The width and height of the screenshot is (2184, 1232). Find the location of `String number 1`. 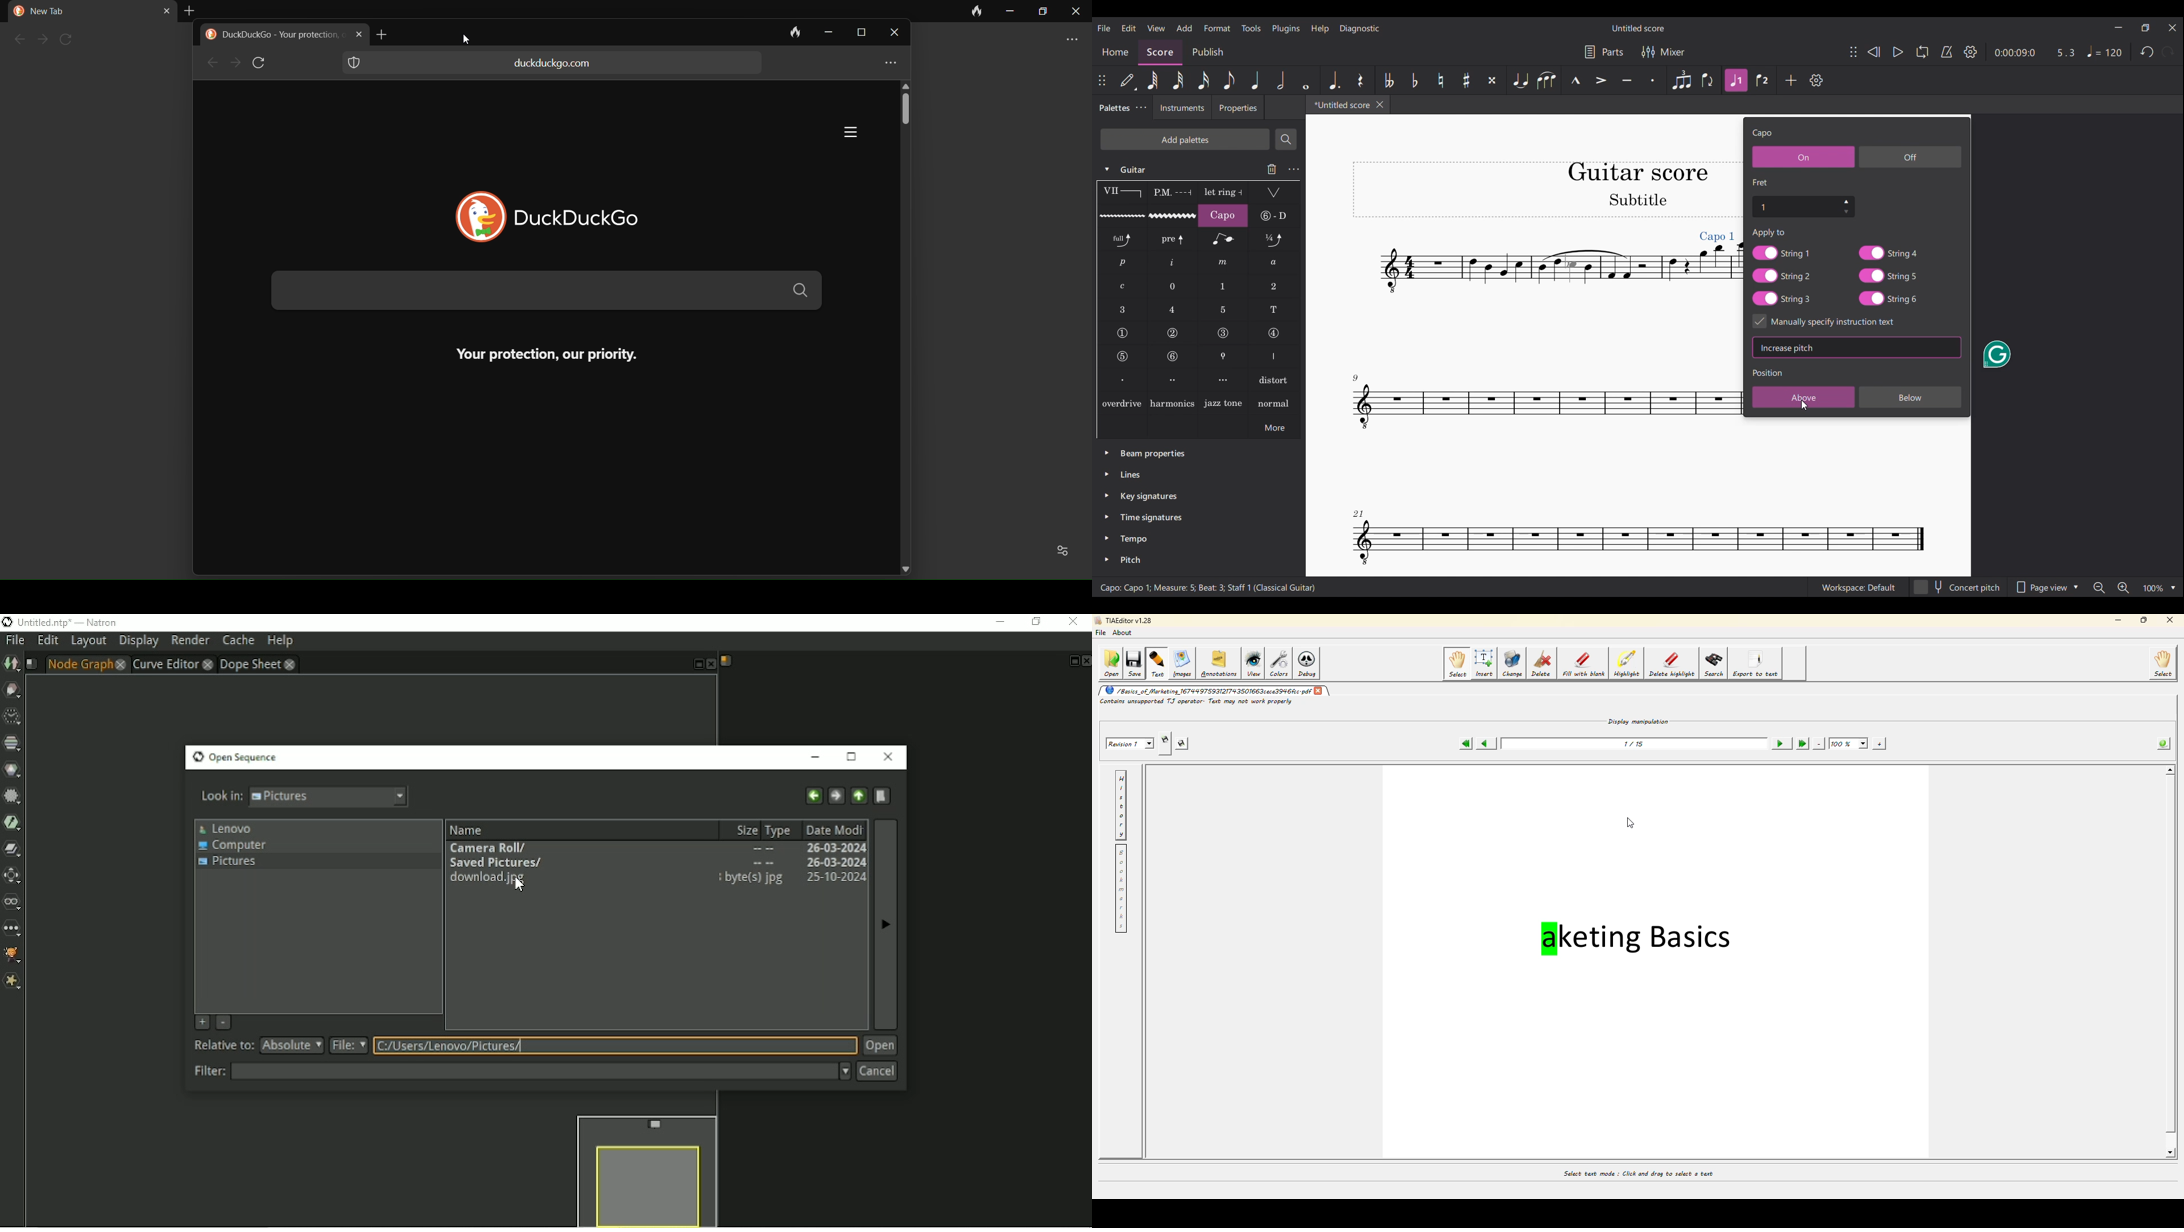

String number 1 is located at coordinates (1122, 333).